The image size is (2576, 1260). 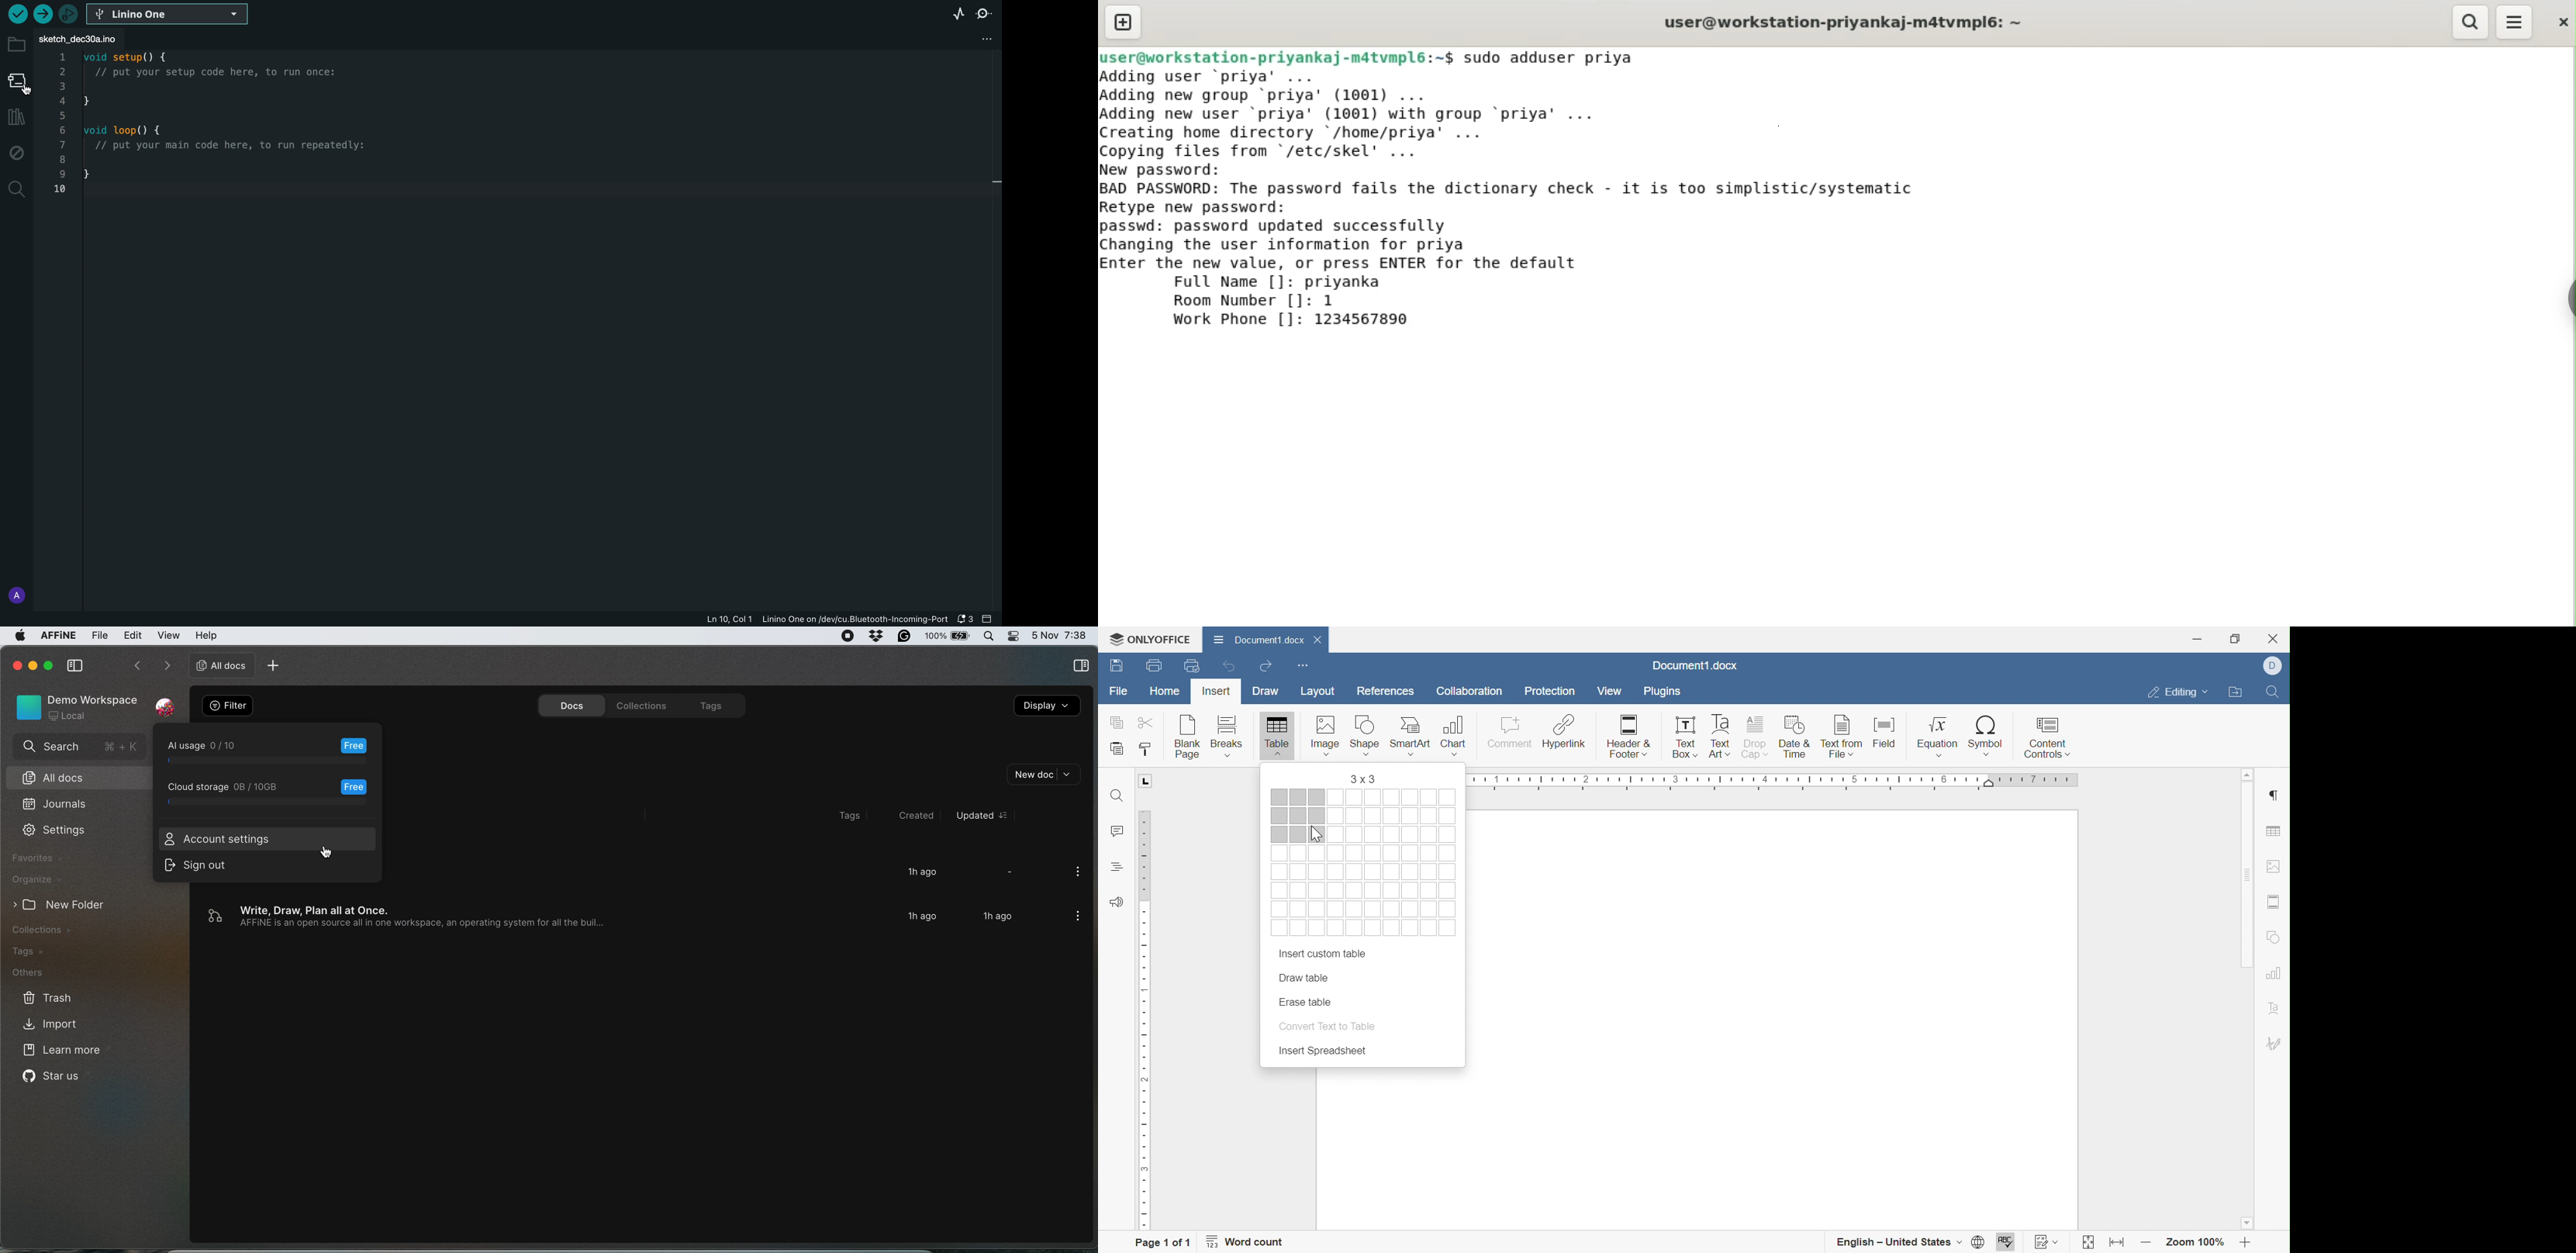 What do you see at coordinates (2048, 738) in the screenshot?
I see `Content controls` at bounding box center [2048, 738].